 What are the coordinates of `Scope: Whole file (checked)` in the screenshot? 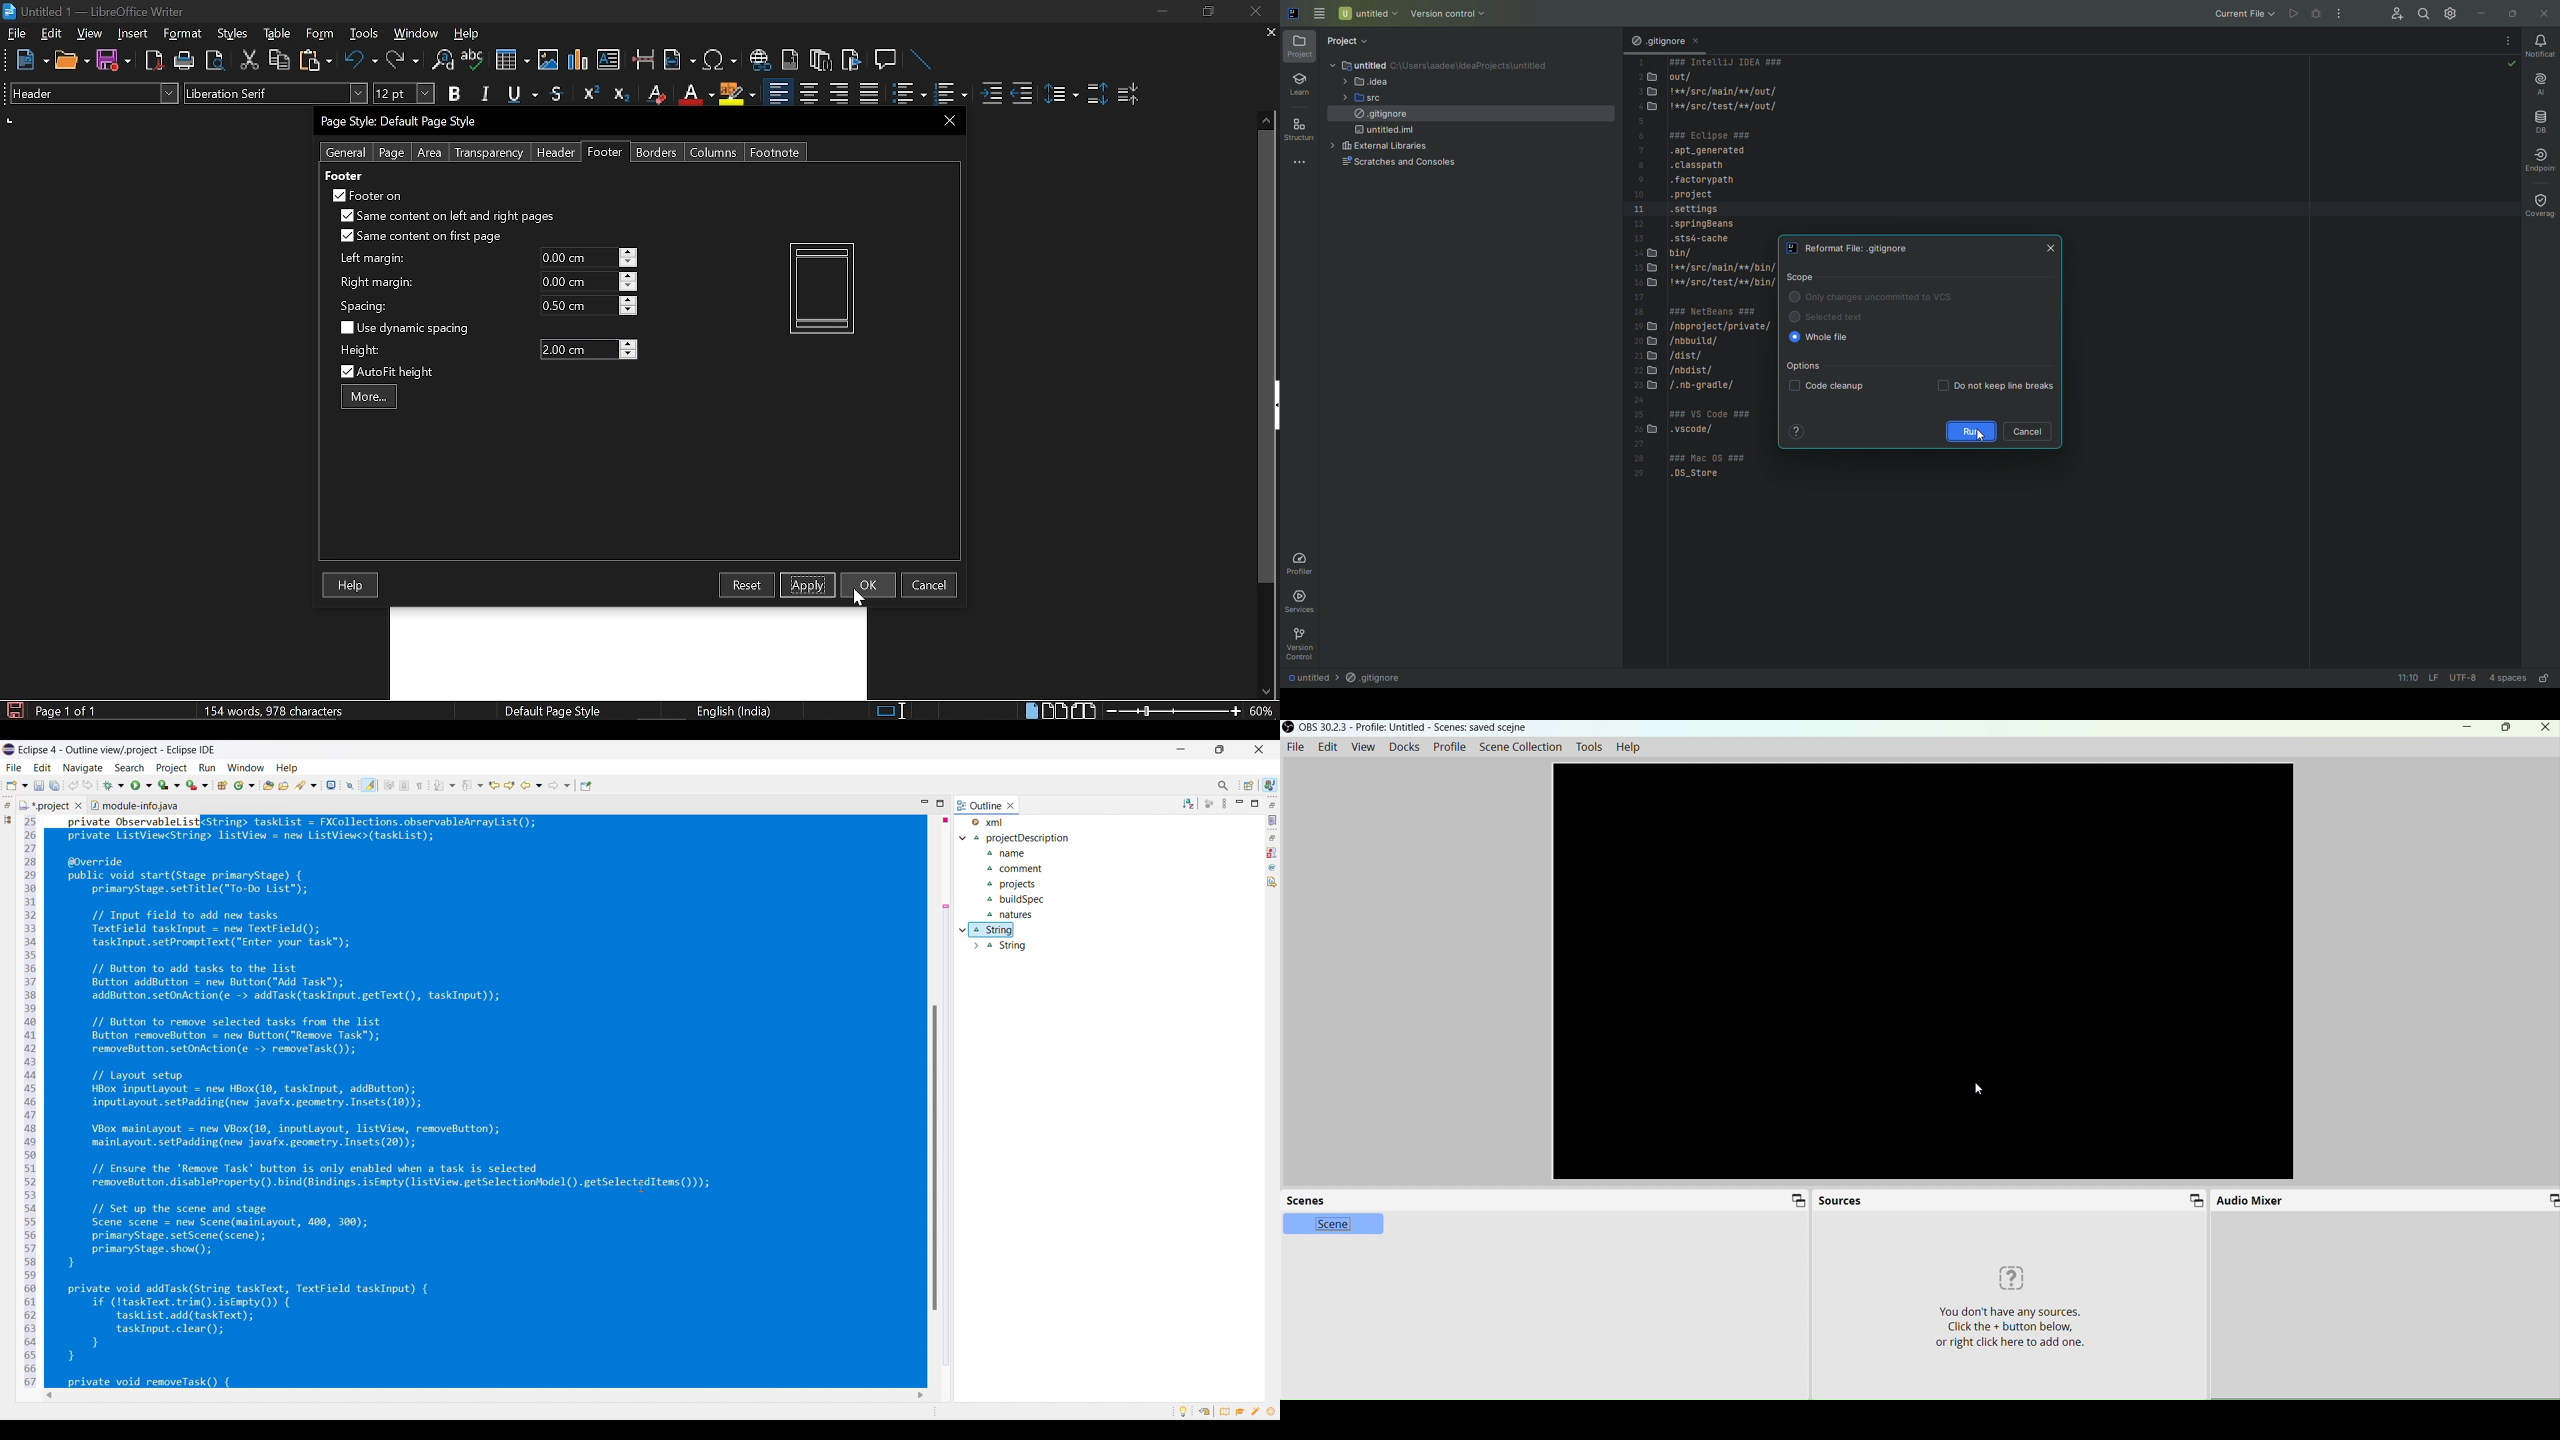 It's located at (1884, 311).